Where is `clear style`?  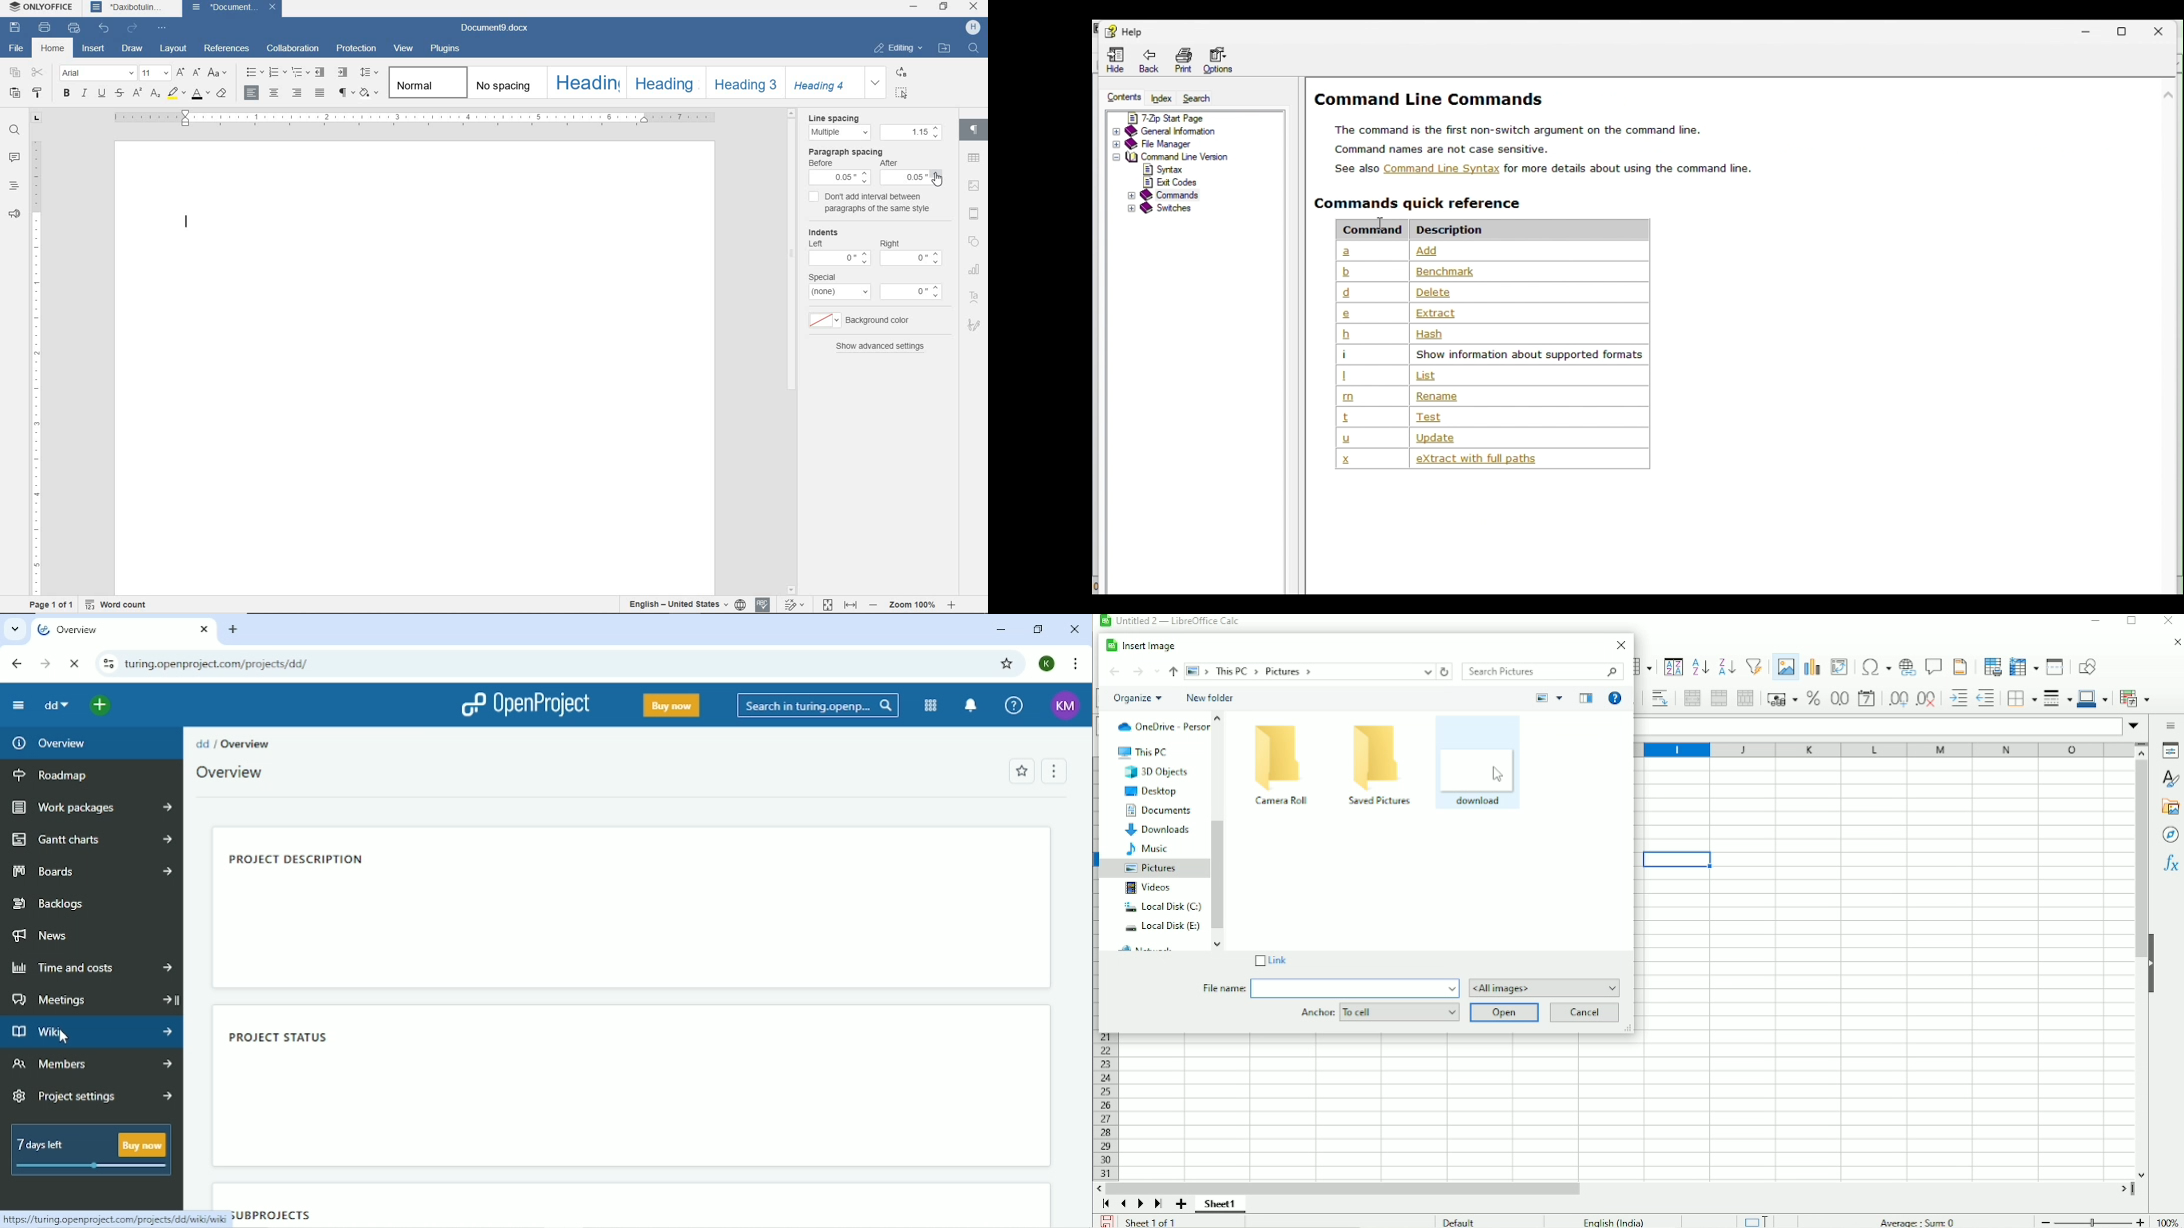 clear style is located at coordinates (223, 94).